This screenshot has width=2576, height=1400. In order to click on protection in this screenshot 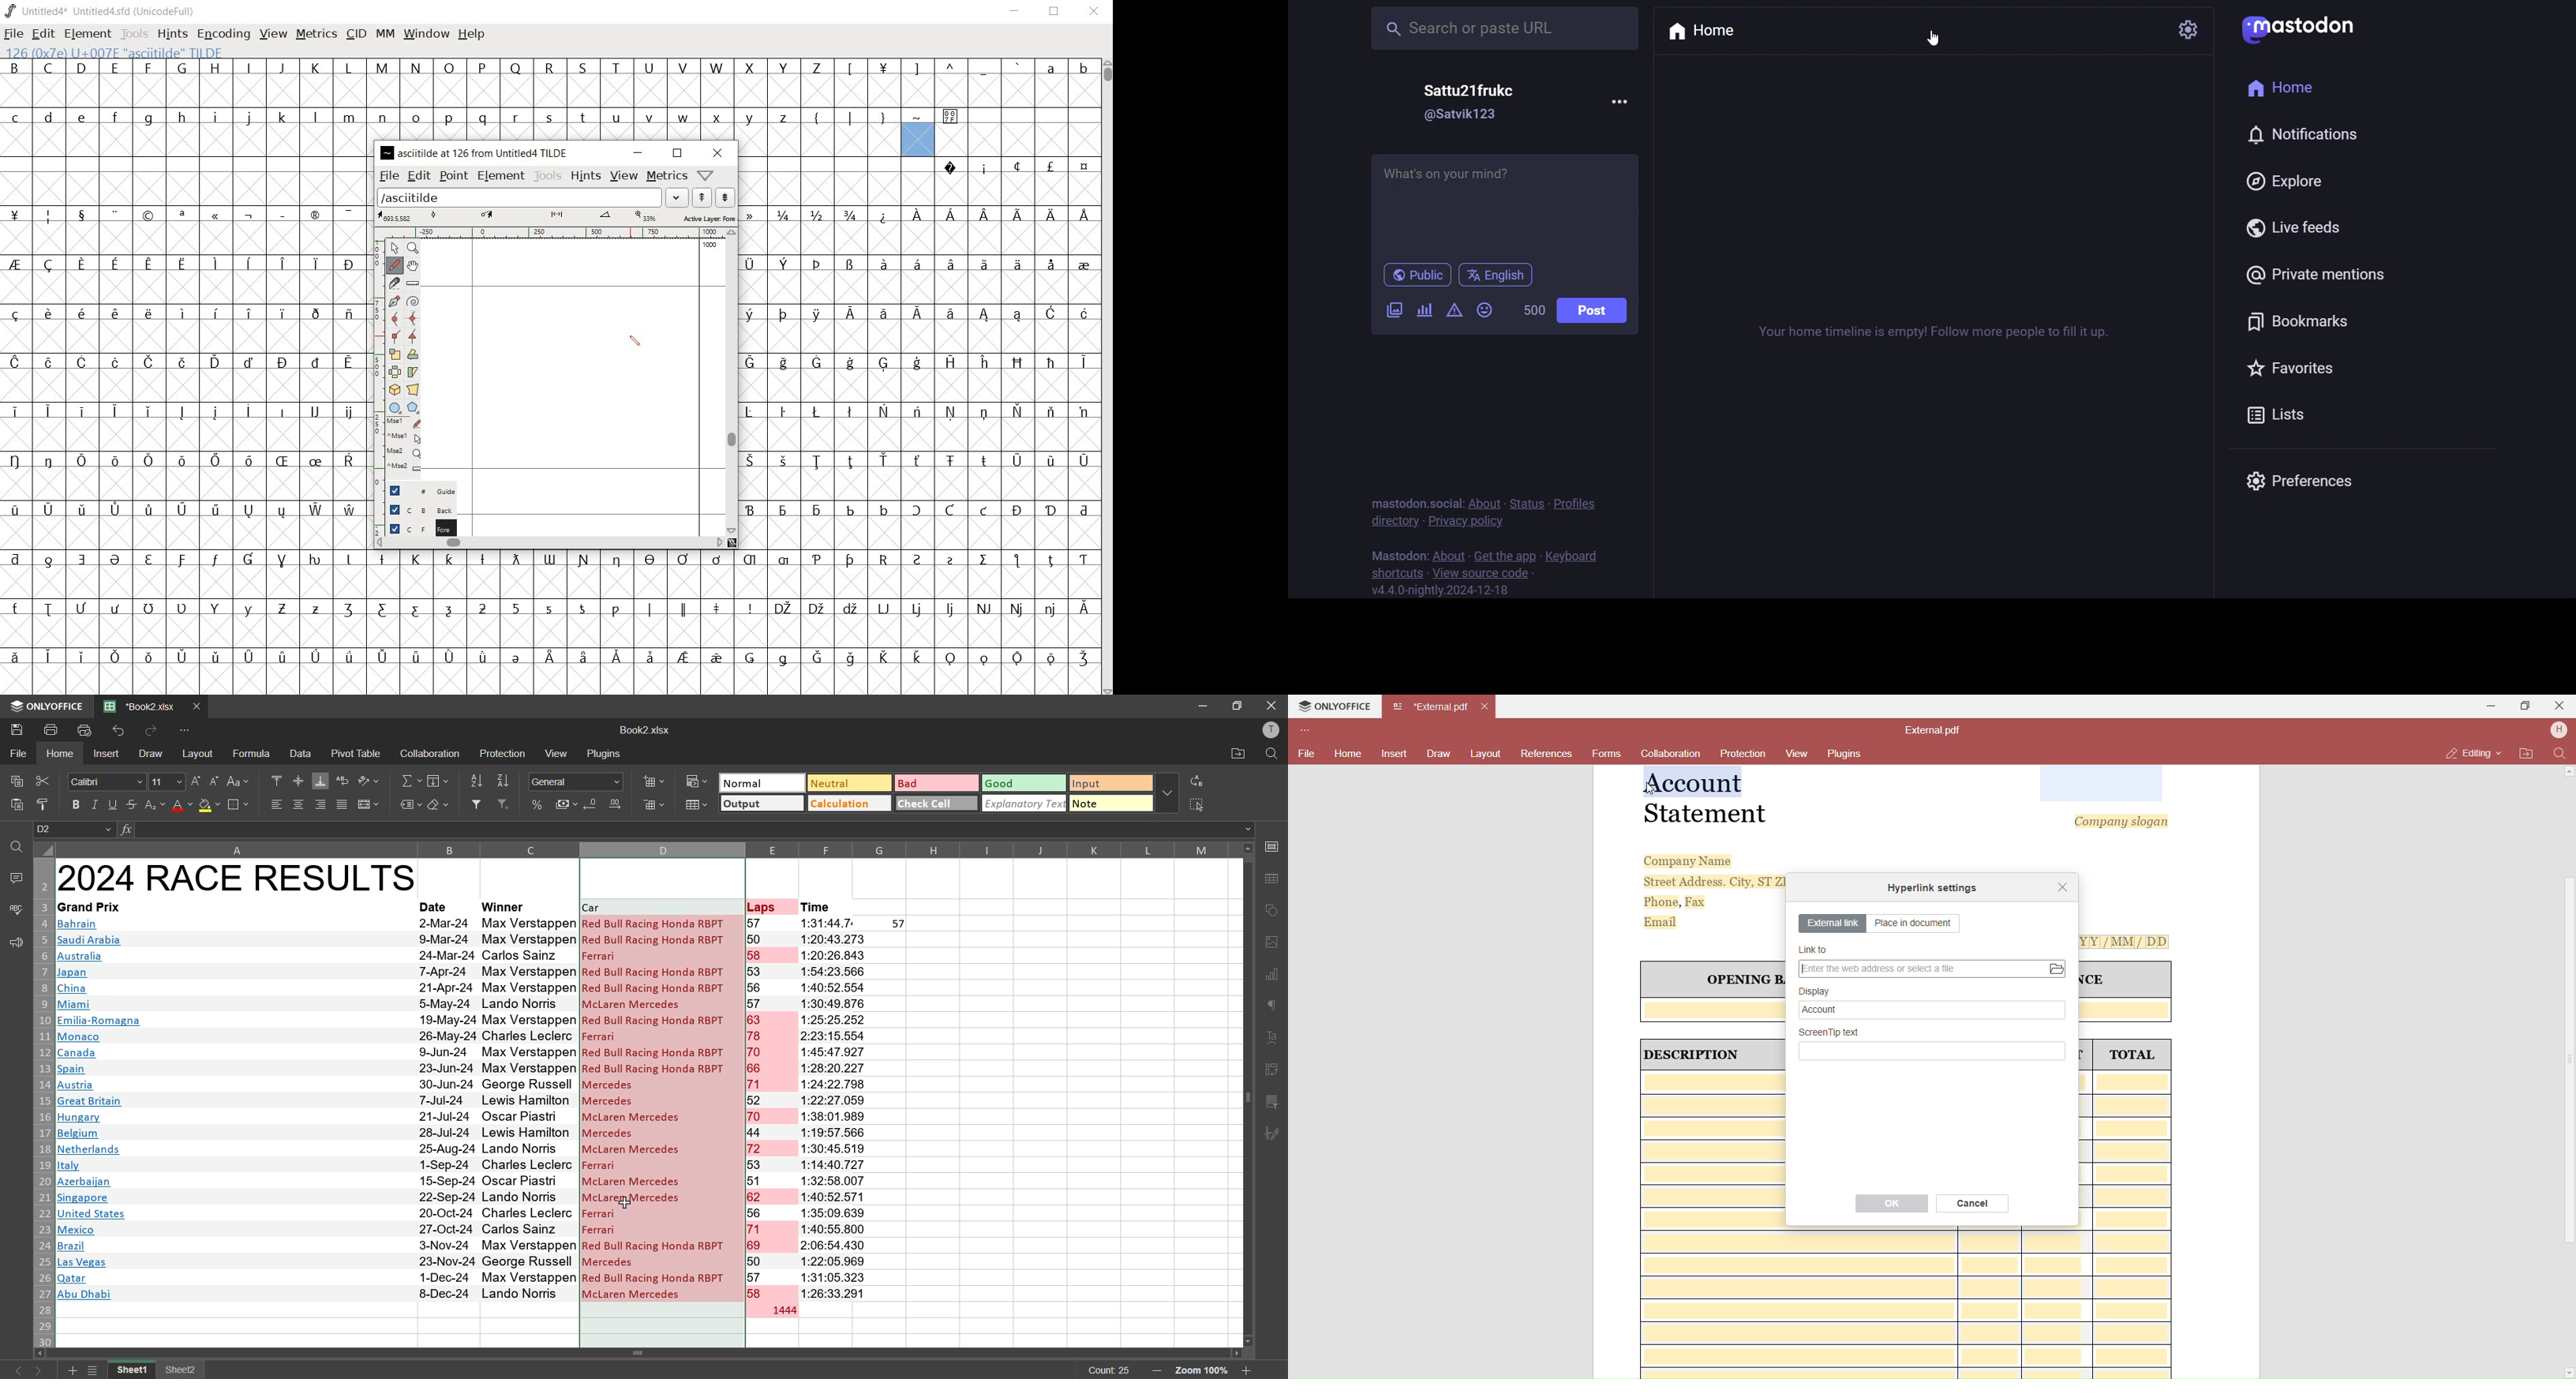, I will do `click(504, 755)`.